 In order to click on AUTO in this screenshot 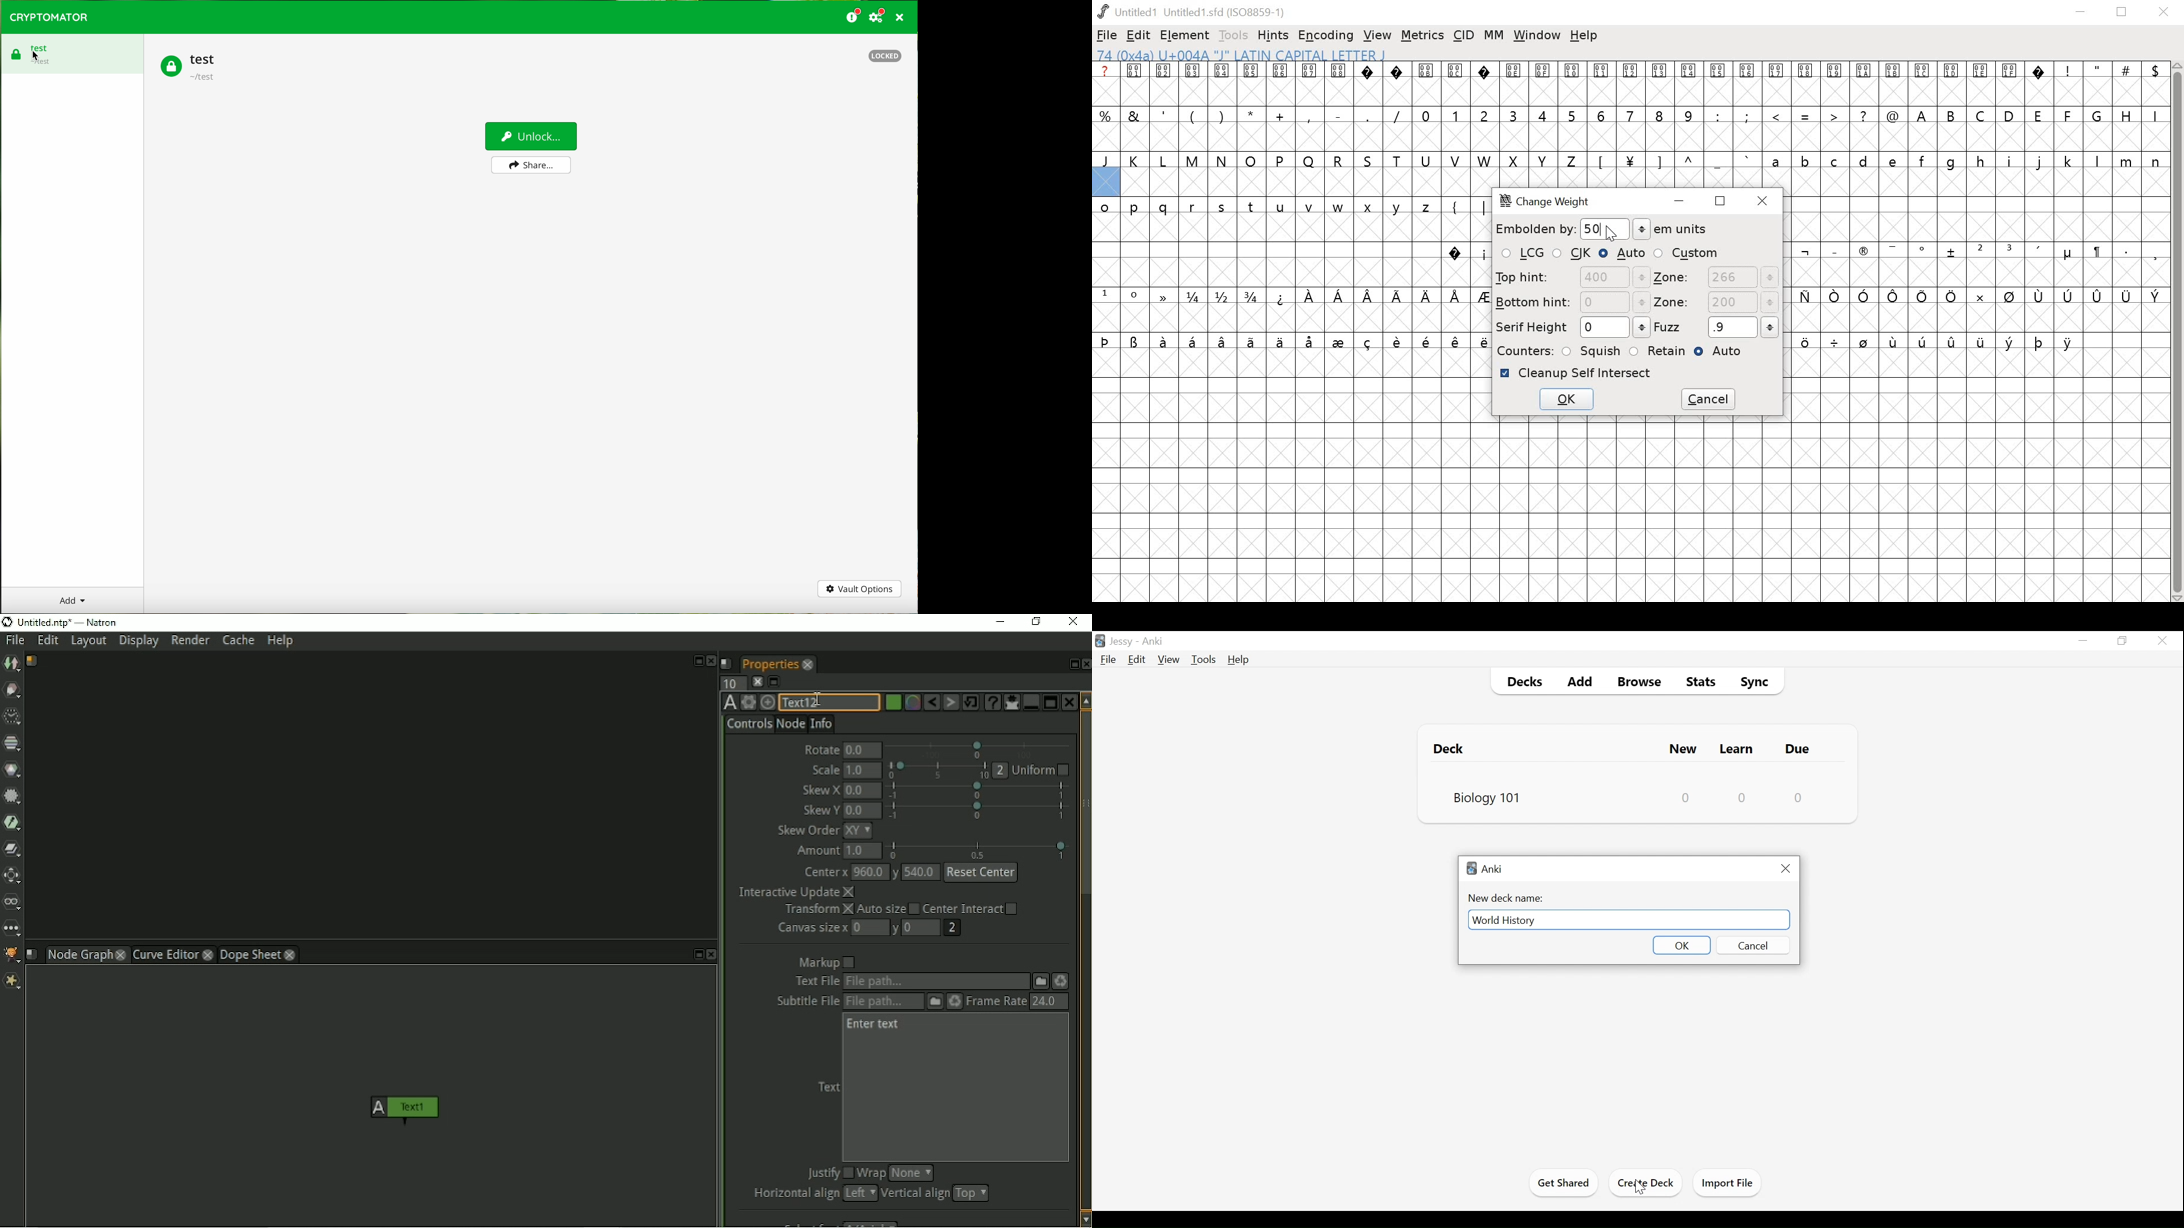, I will do `click(1723, 353)`.